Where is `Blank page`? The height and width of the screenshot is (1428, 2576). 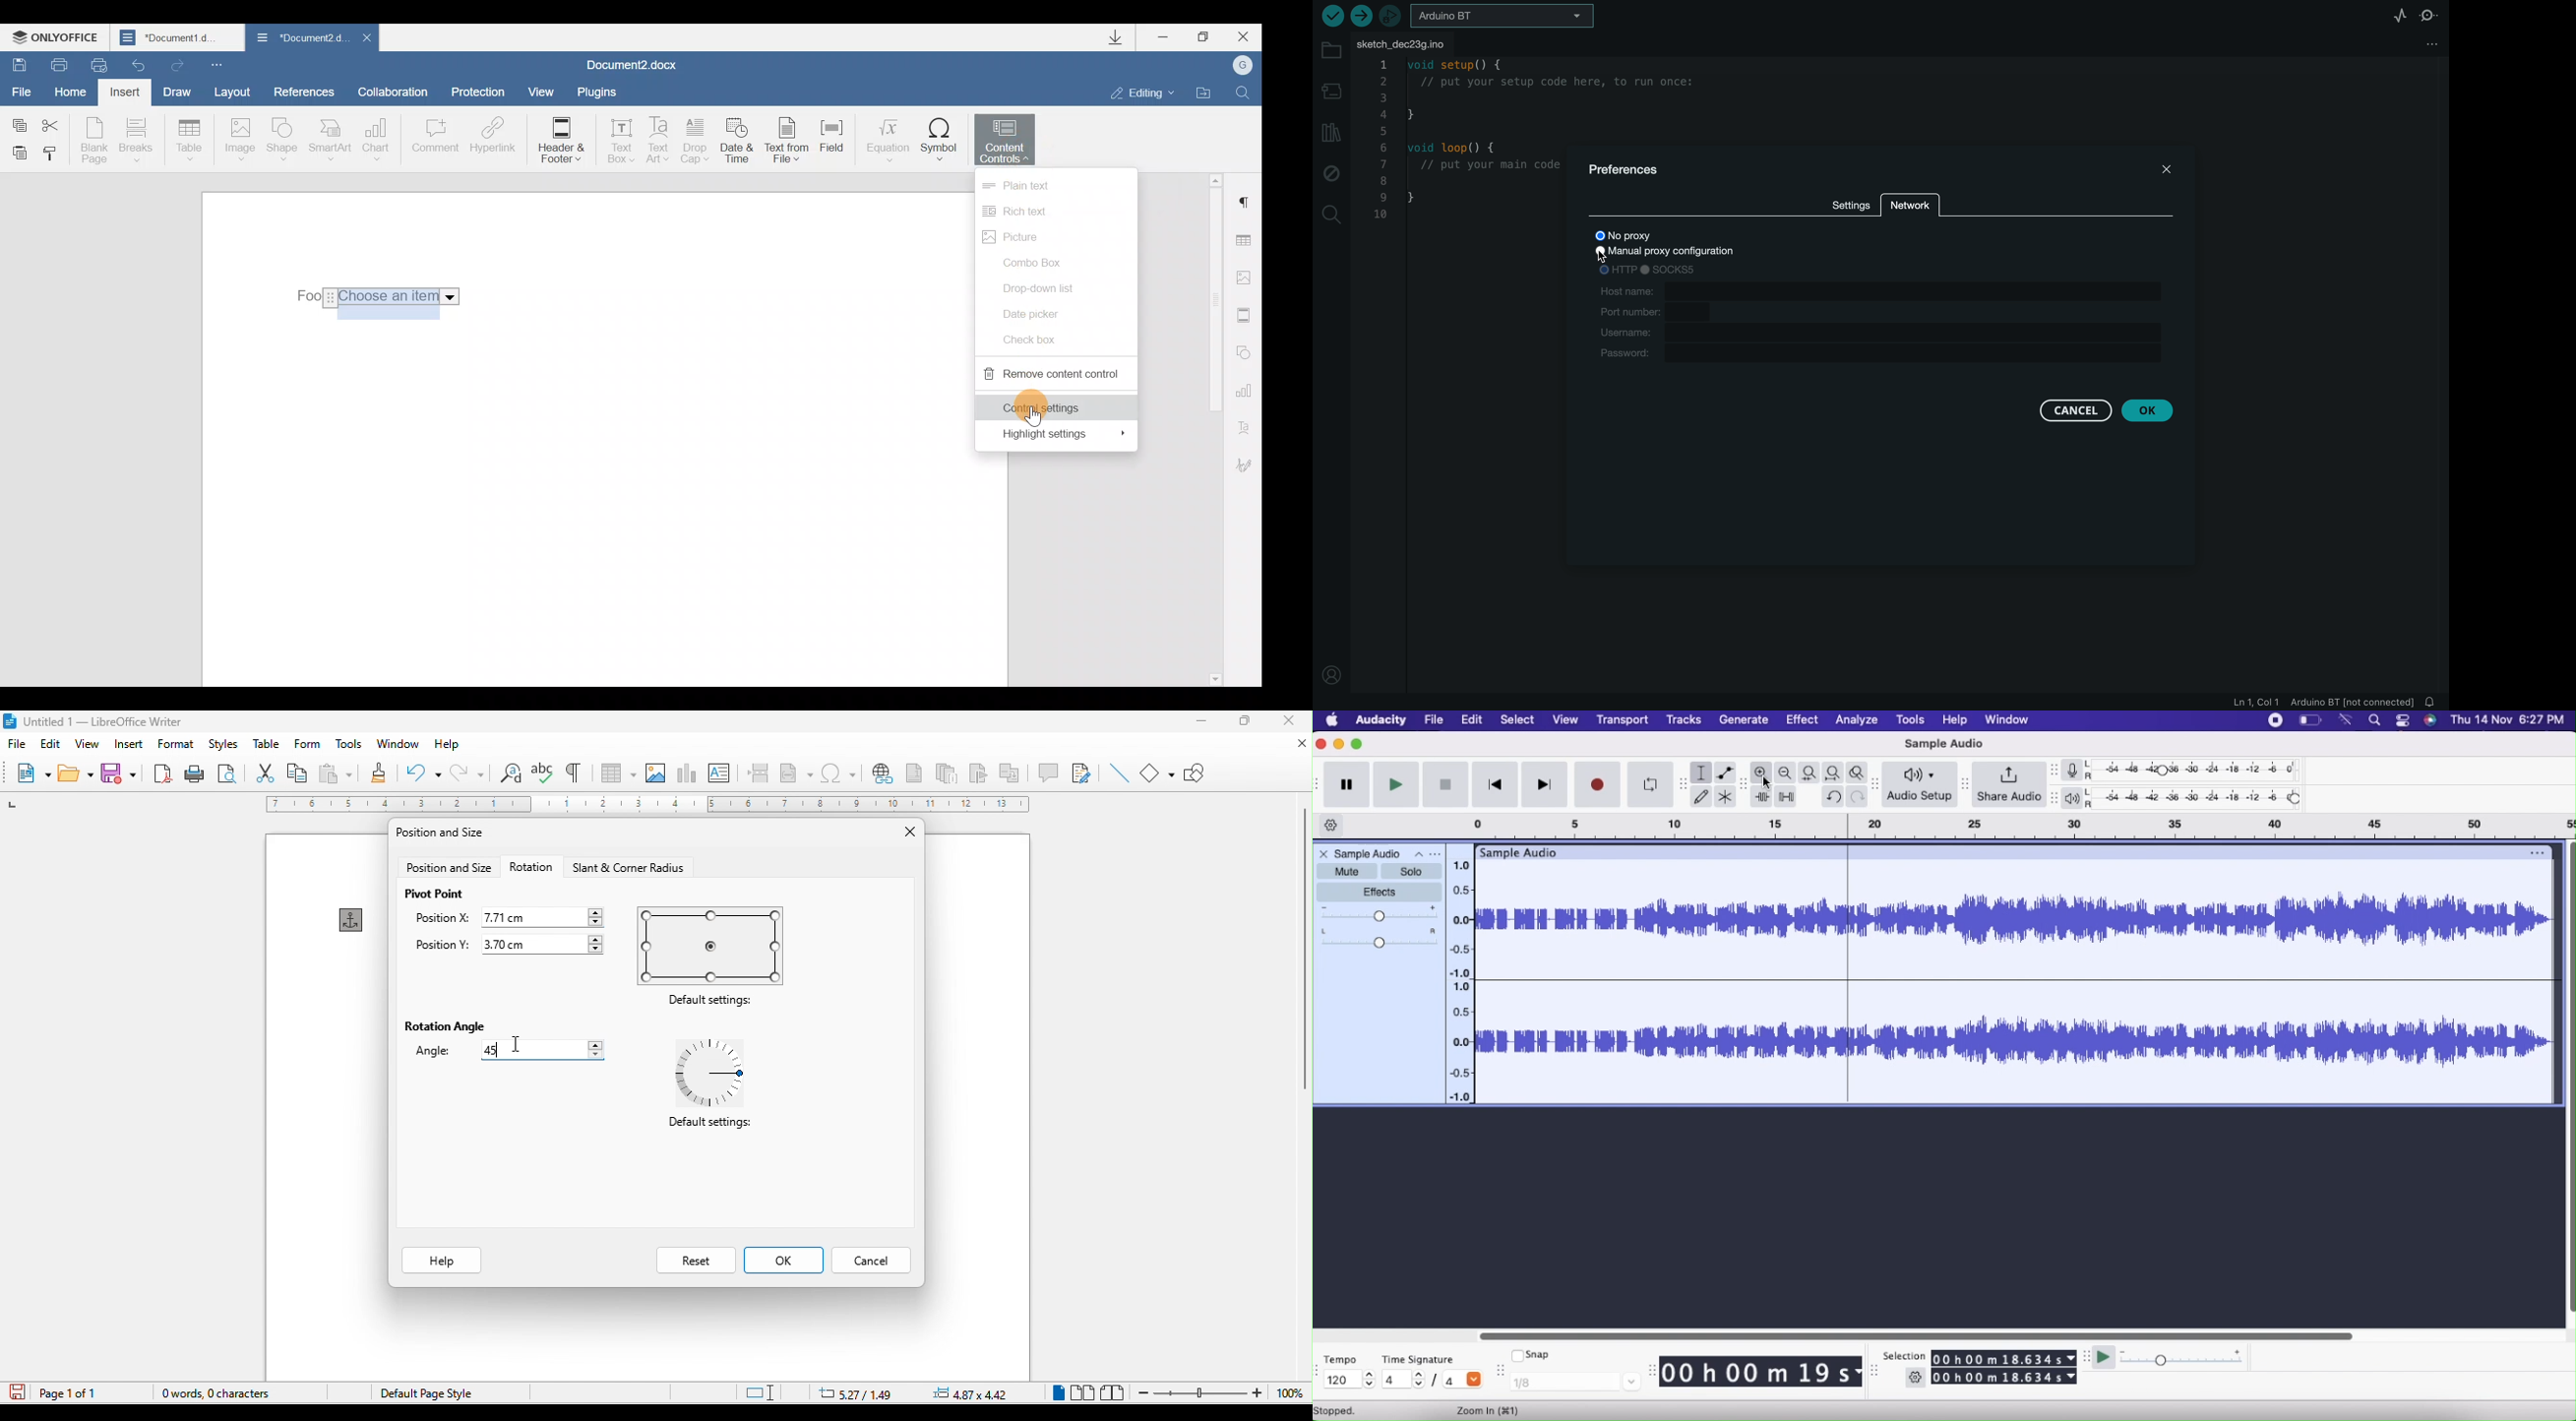
Blank page is located at coordinates (94, 140).